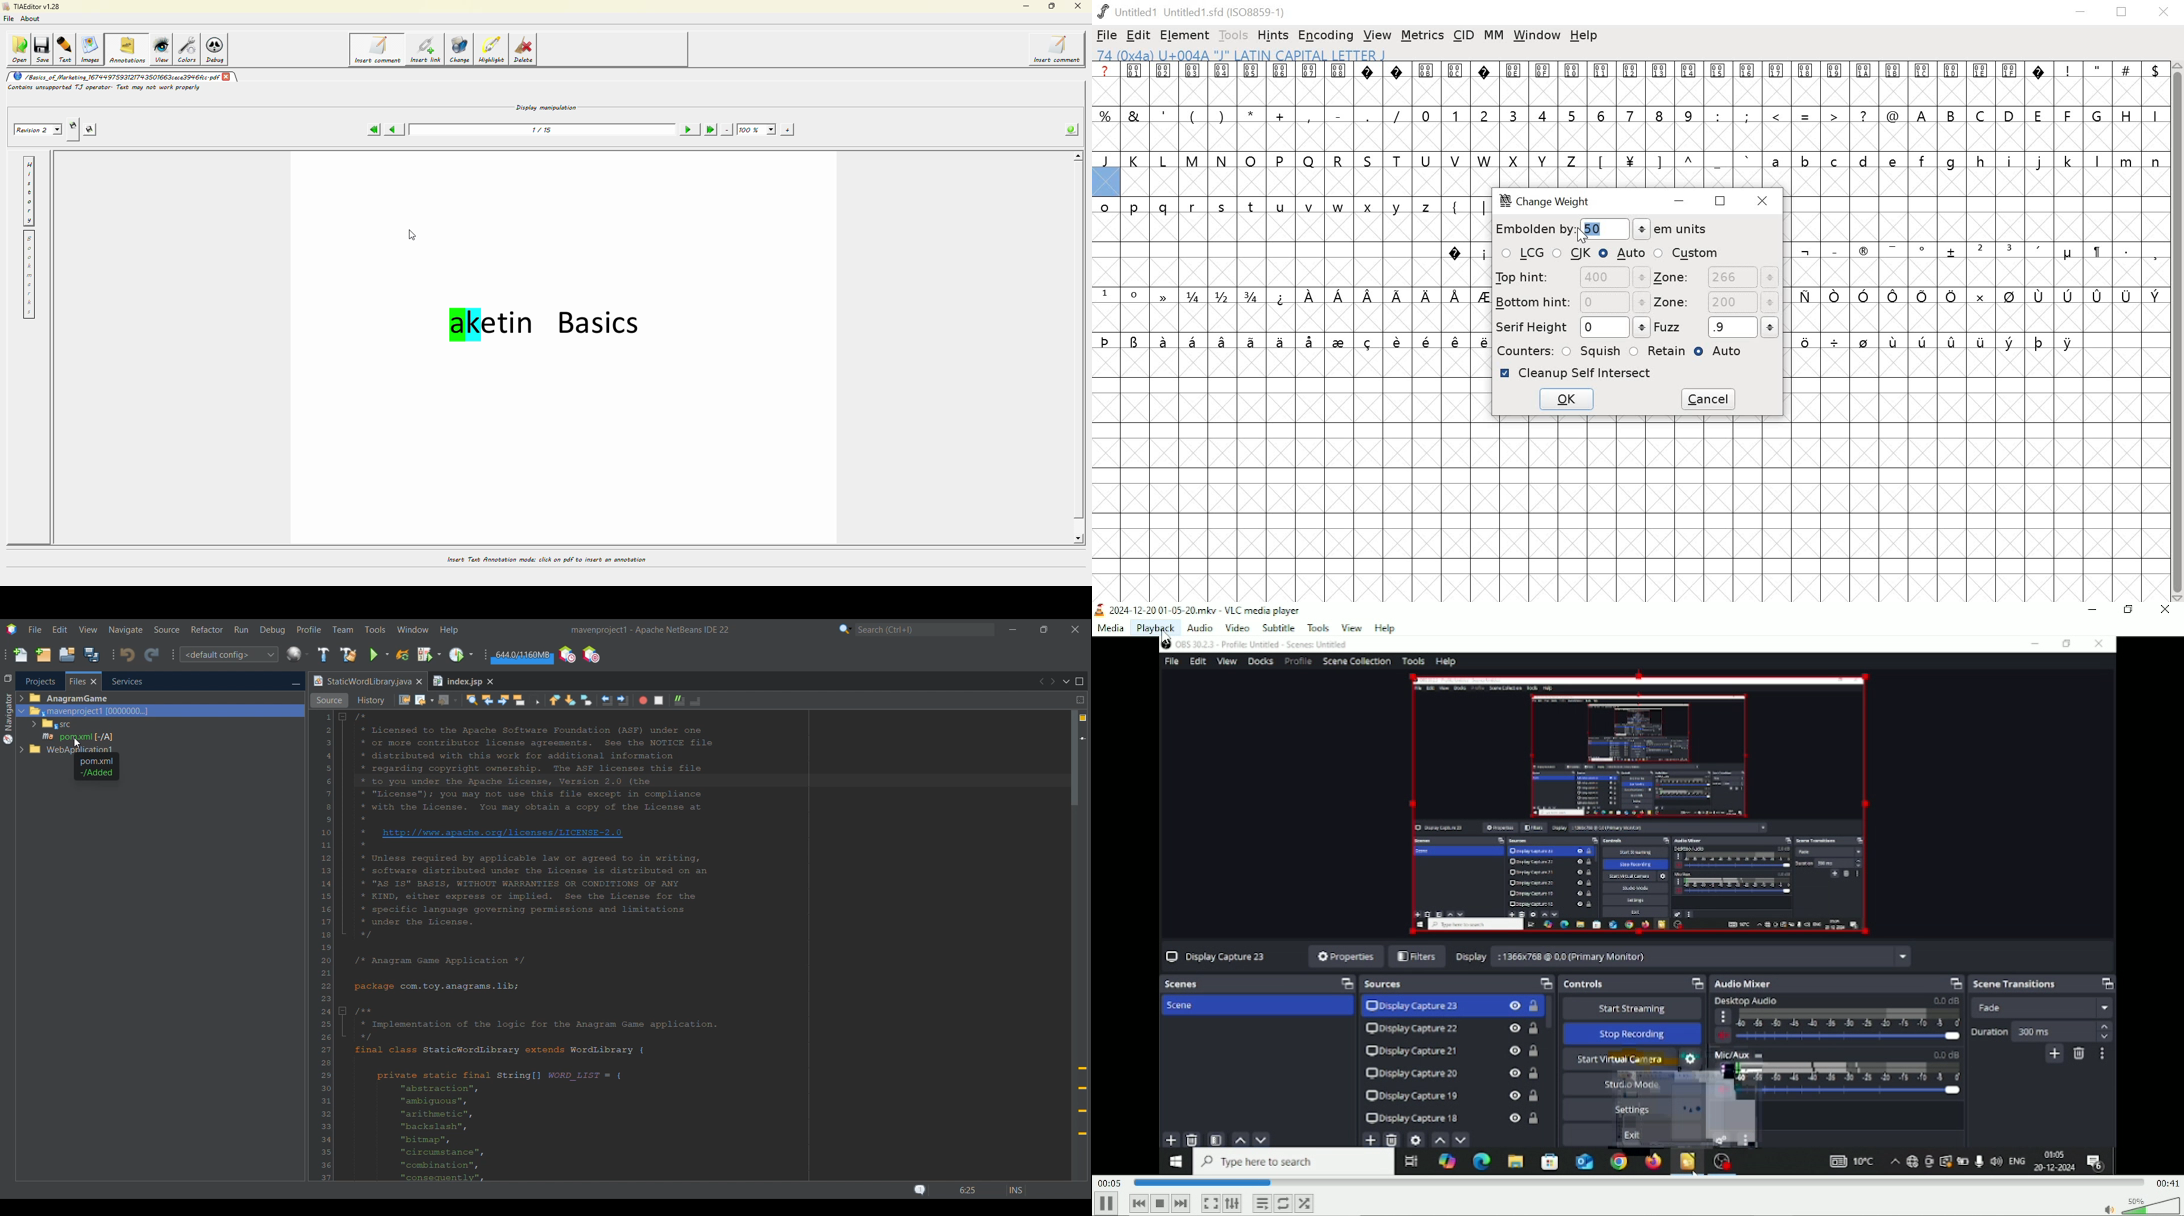 Image resolution: width=2184 pixels, height=1232 pixels. I want to click on Total duration, so click(2166, 1183).